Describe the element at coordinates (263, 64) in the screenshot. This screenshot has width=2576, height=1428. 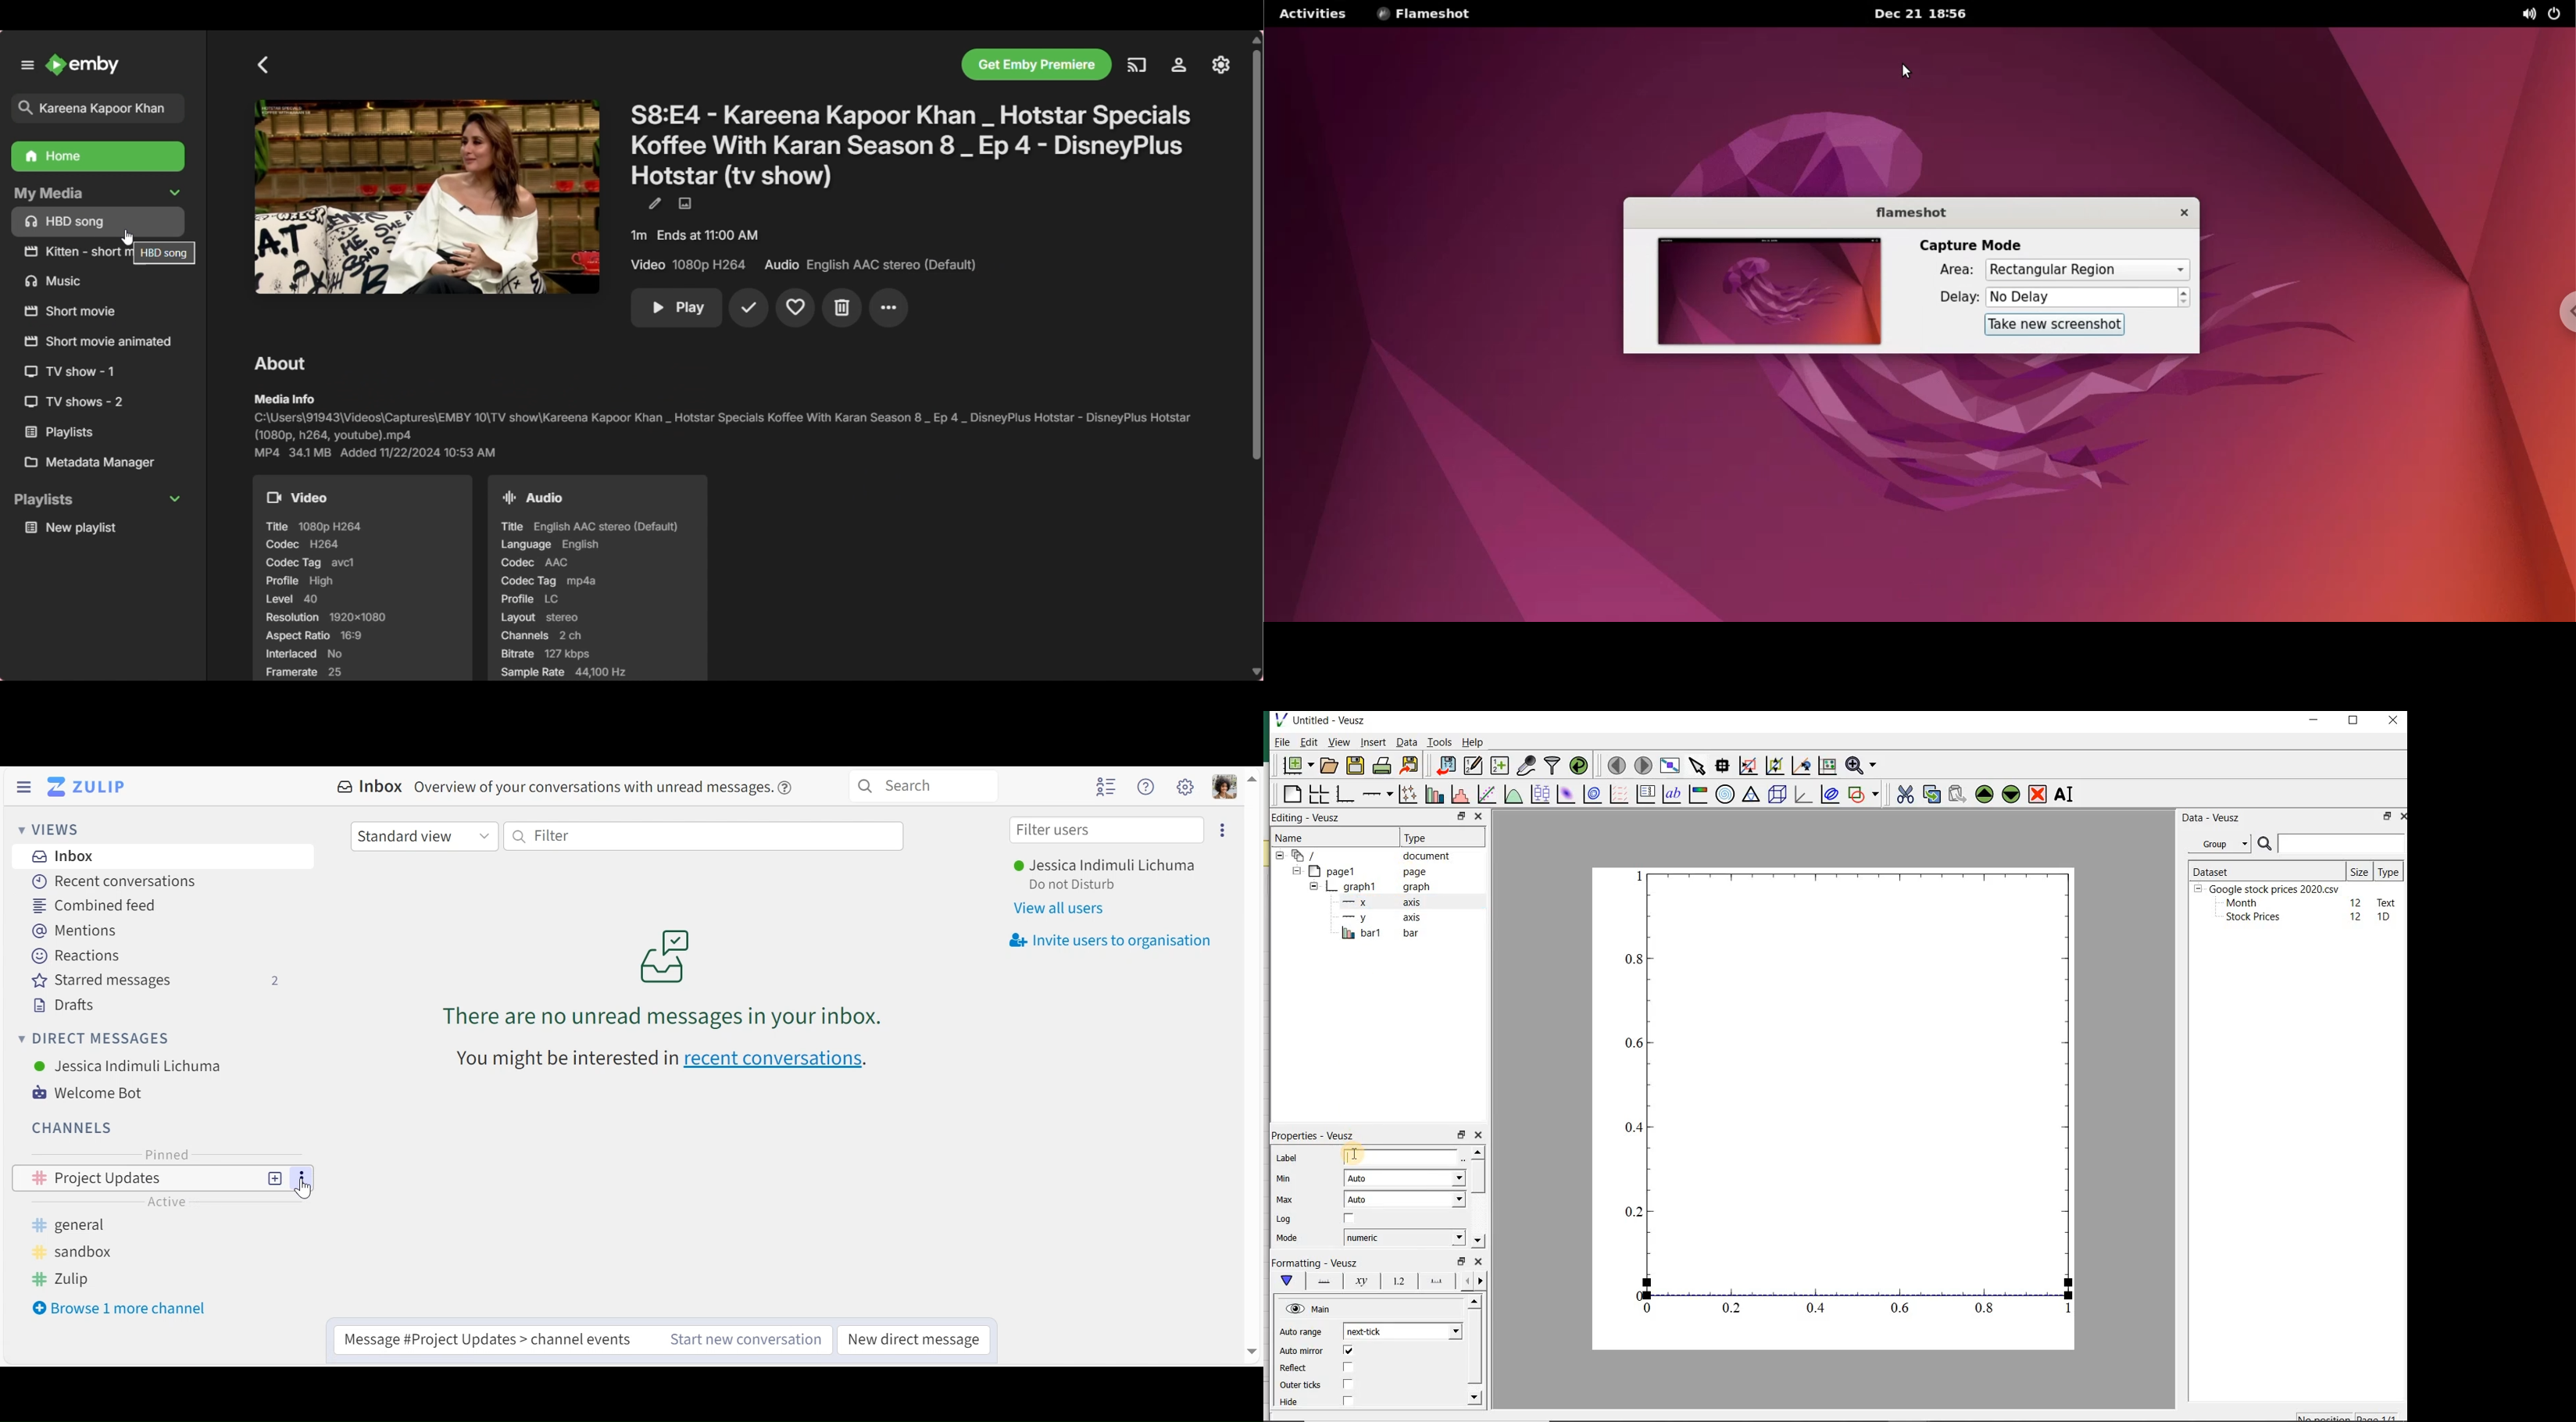
I see `Go back` at that location.